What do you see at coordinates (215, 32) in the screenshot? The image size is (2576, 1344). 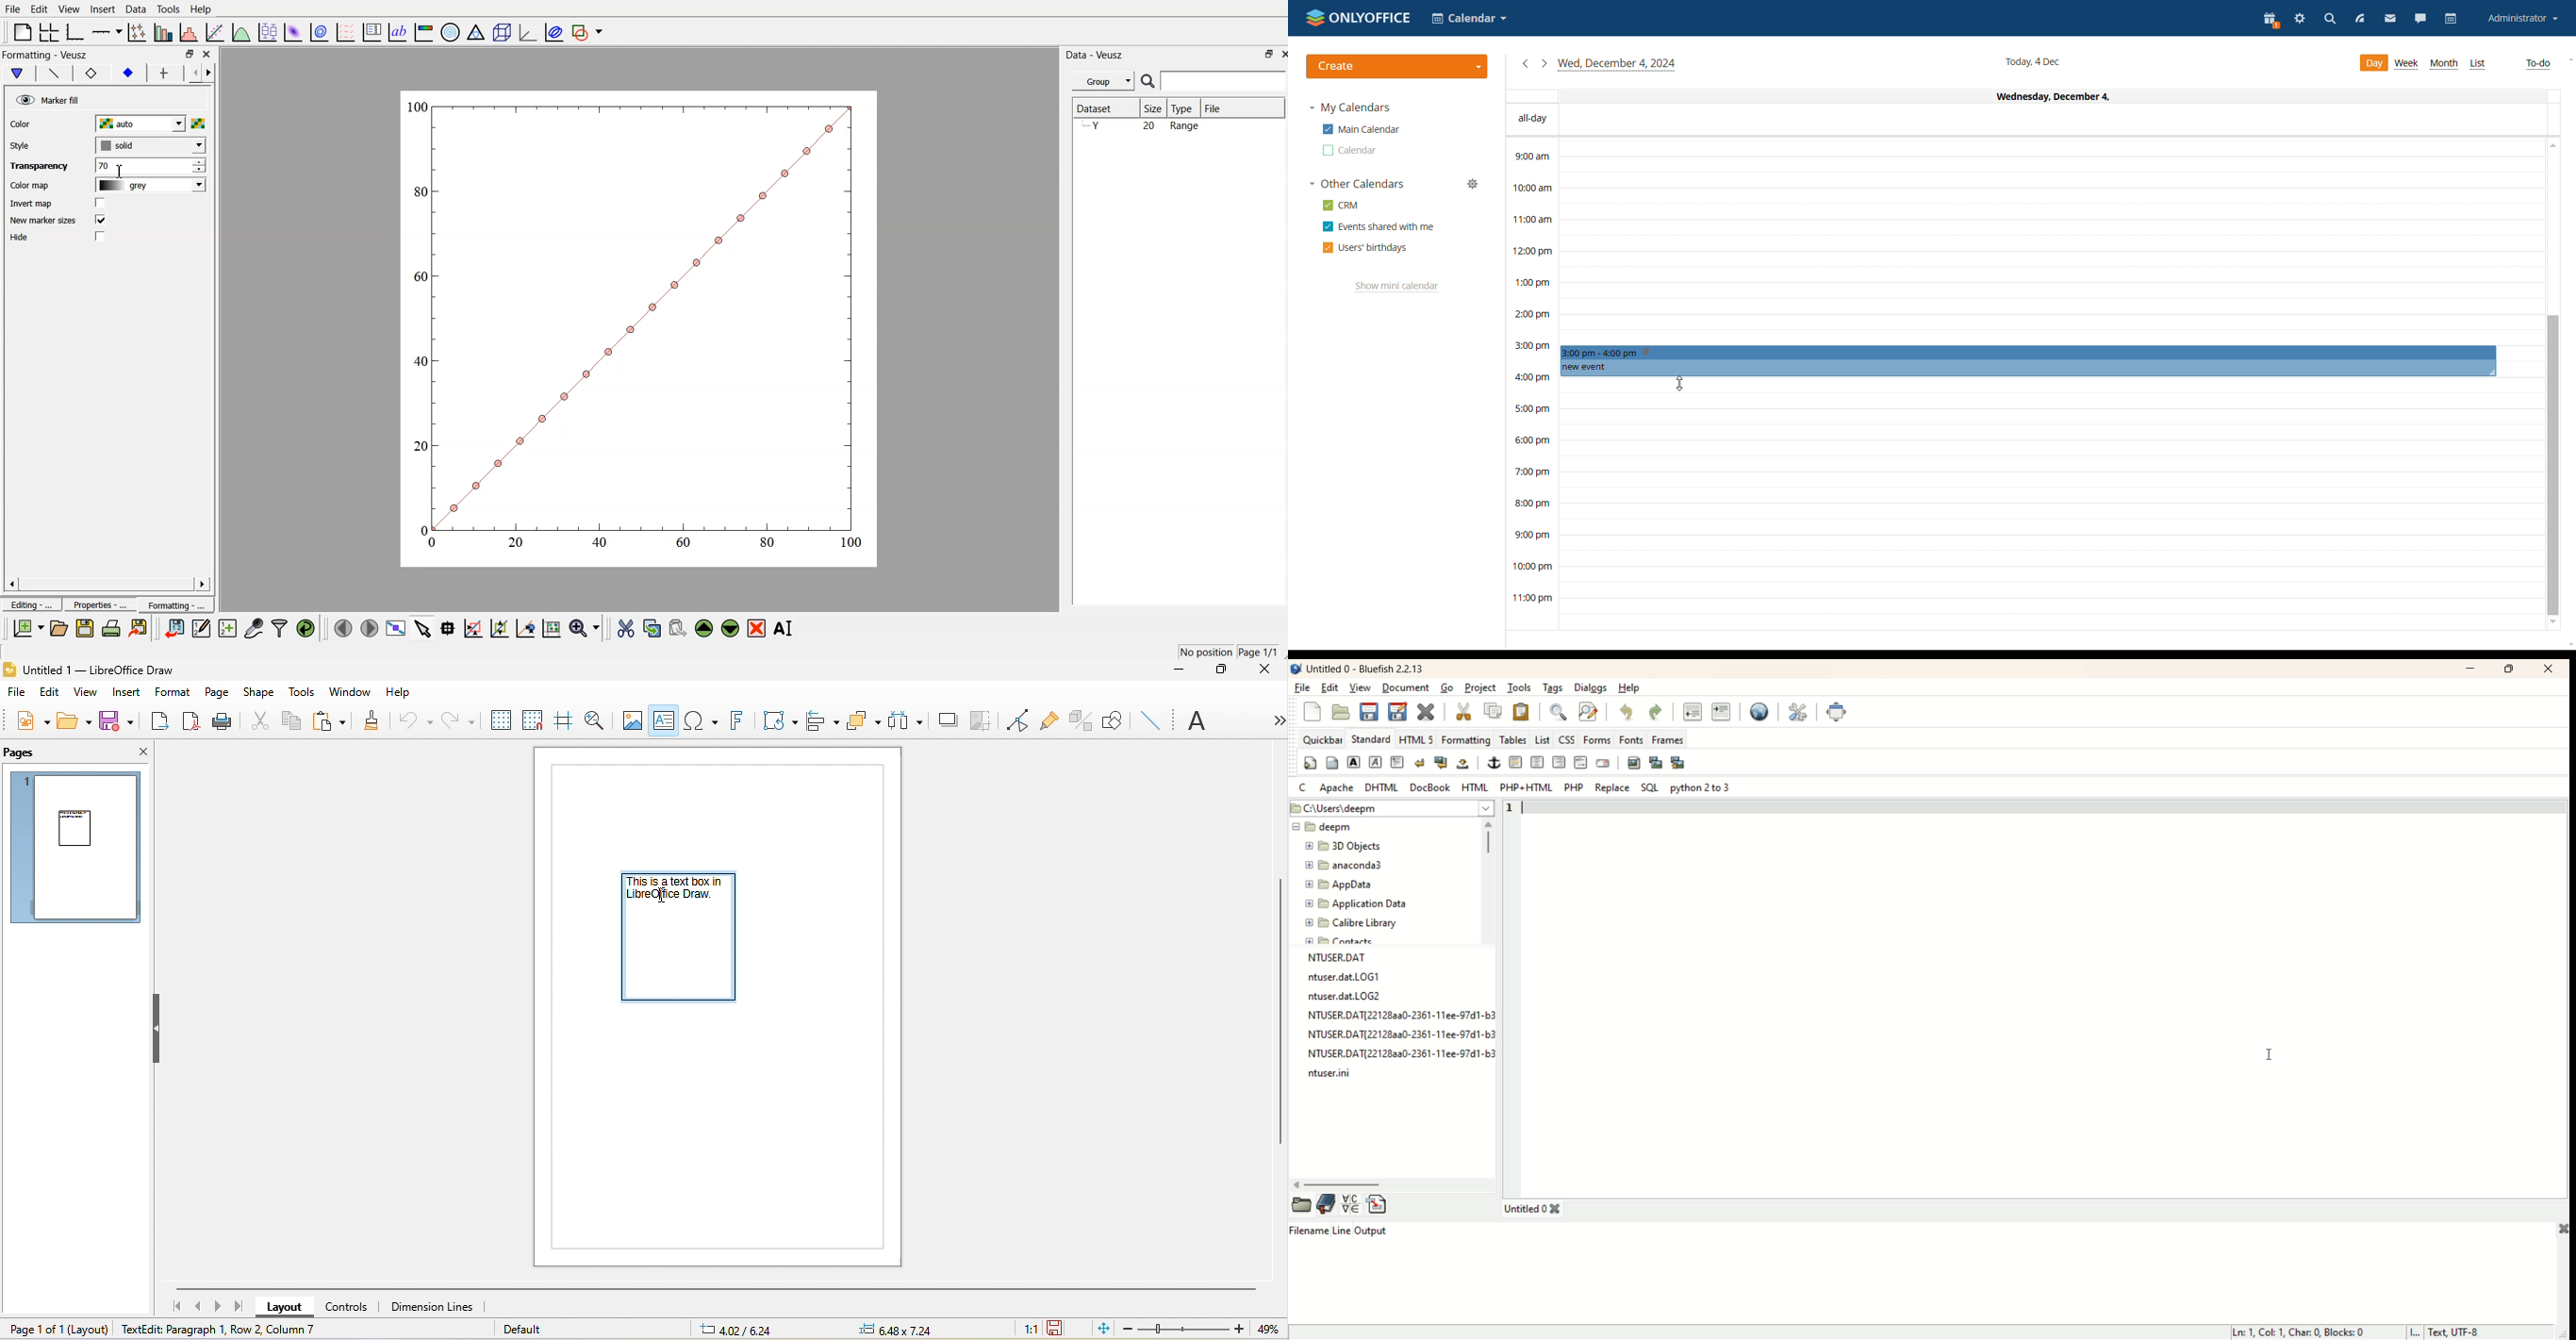 I see `fit a function to data` at bounding box center [215, 32].